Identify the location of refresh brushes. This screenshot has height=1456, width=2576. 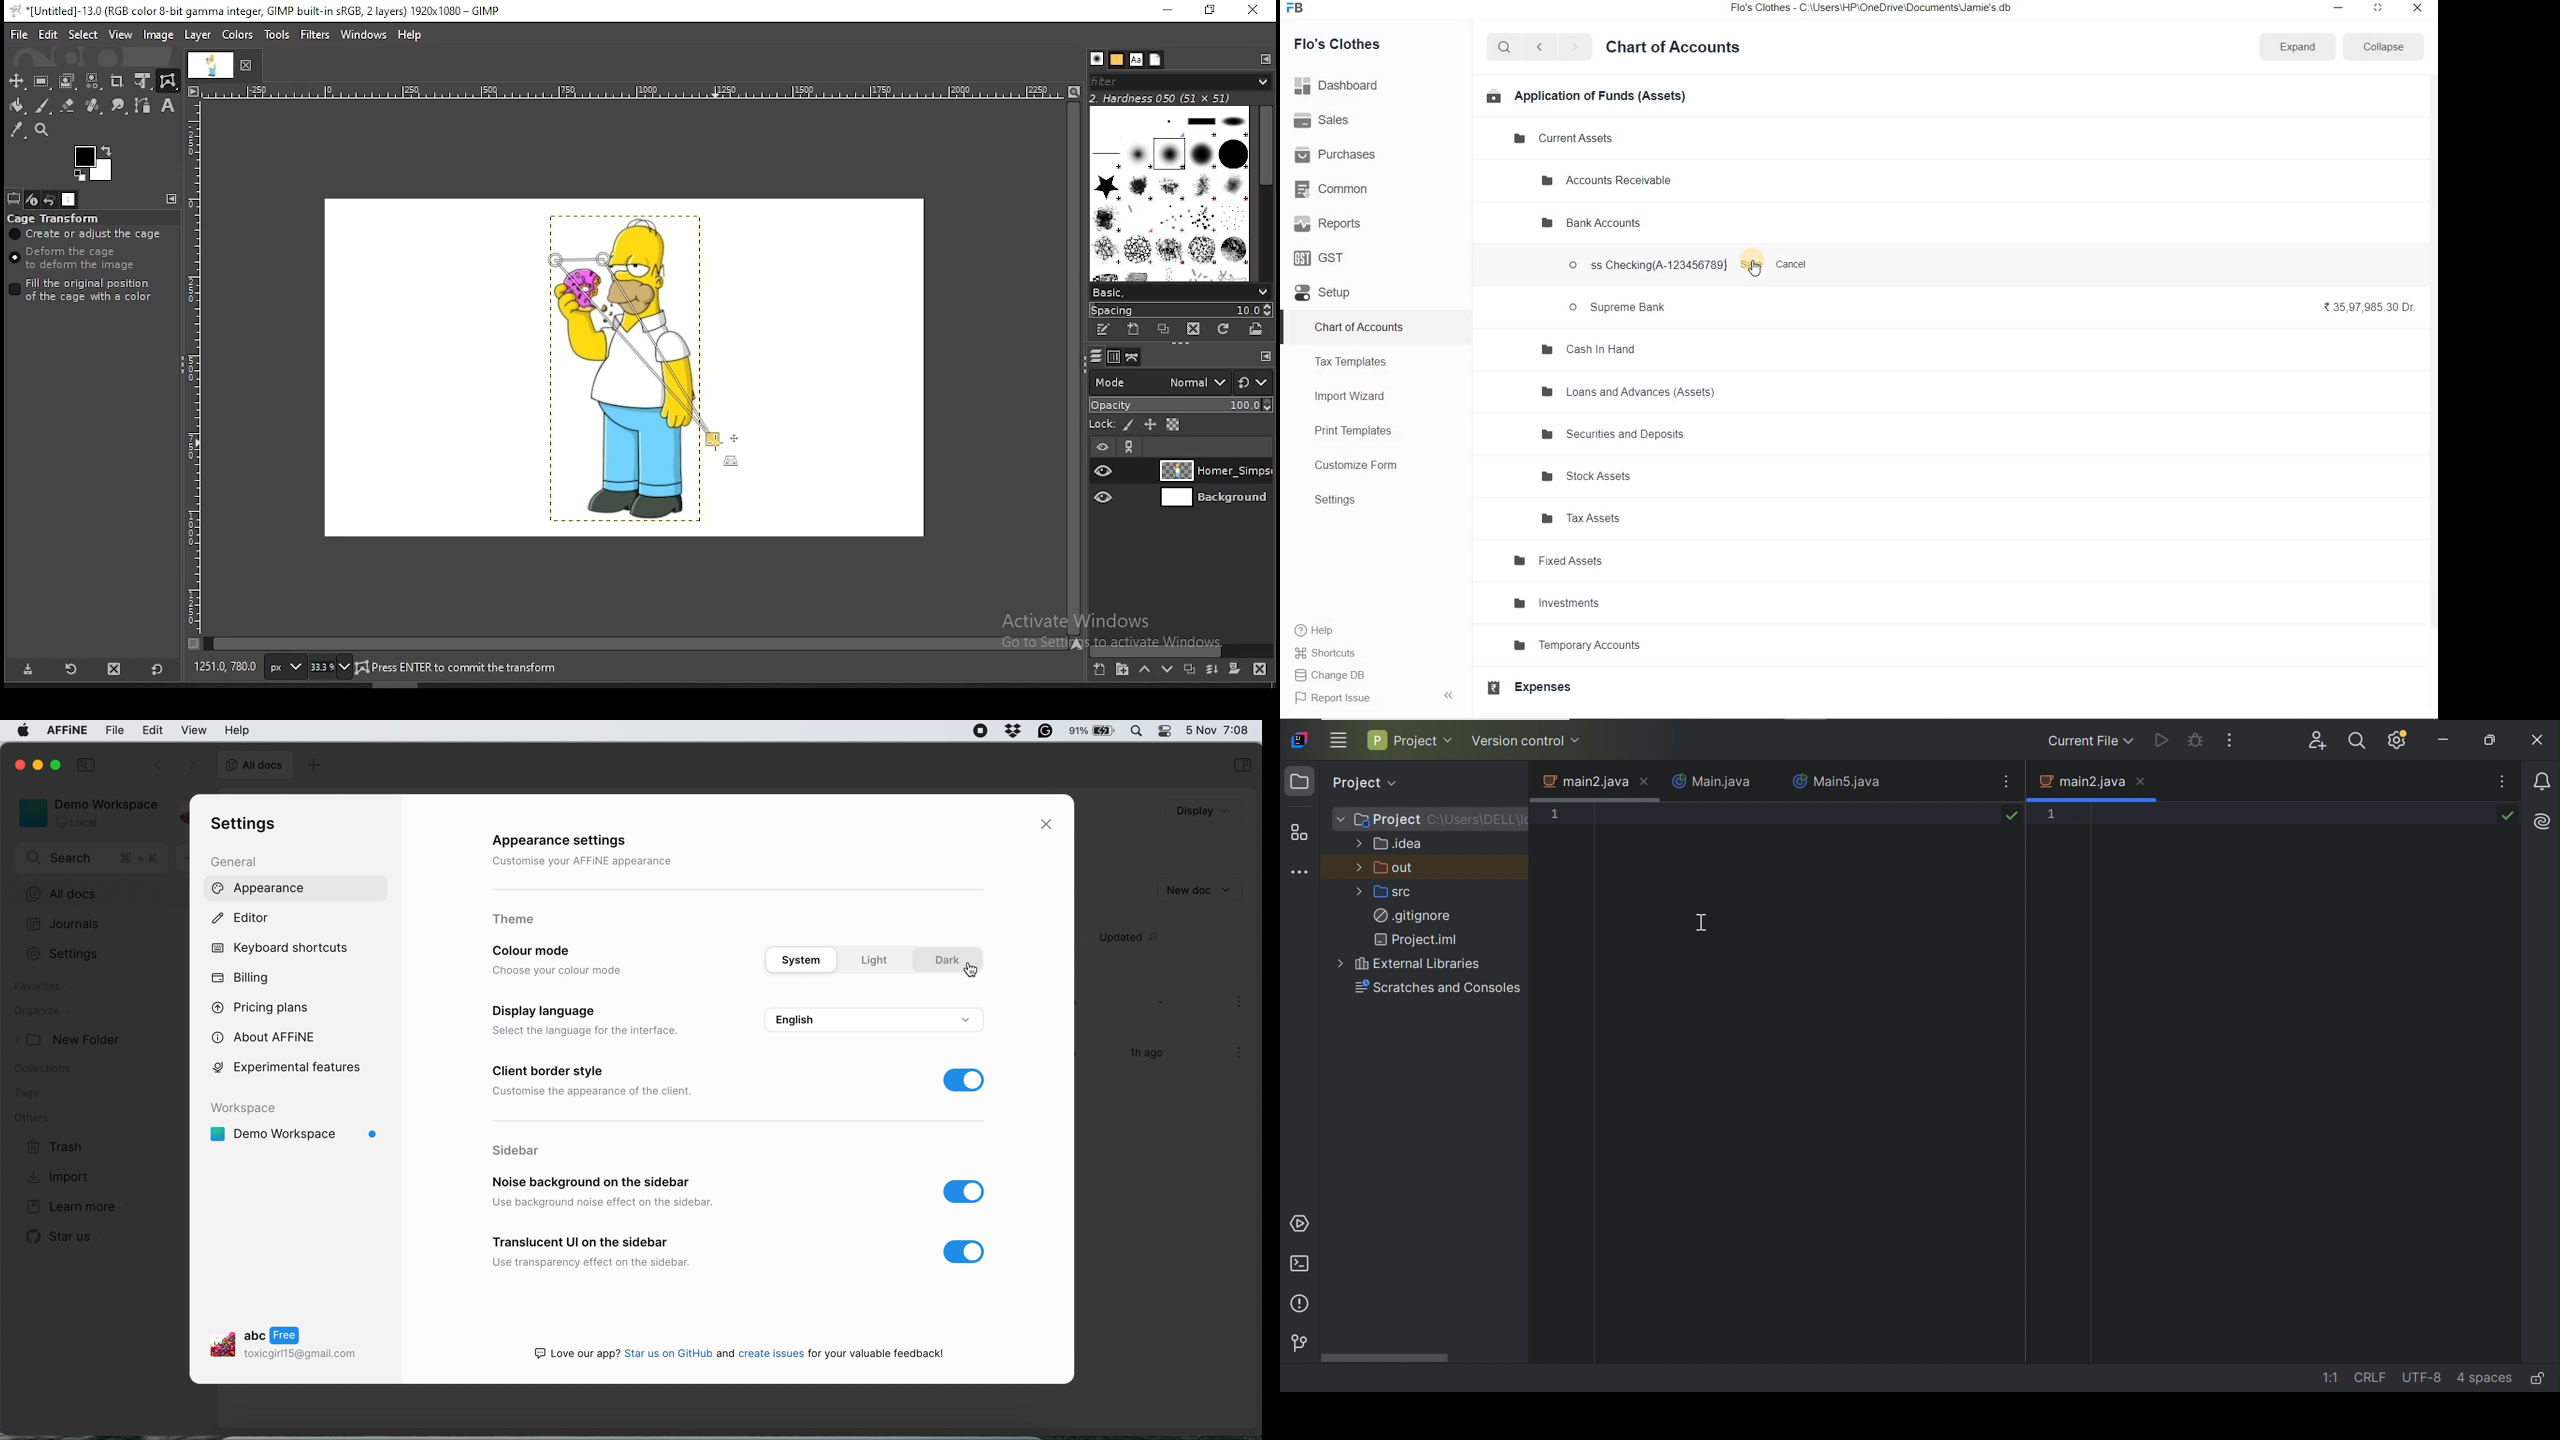
(1224, 329).